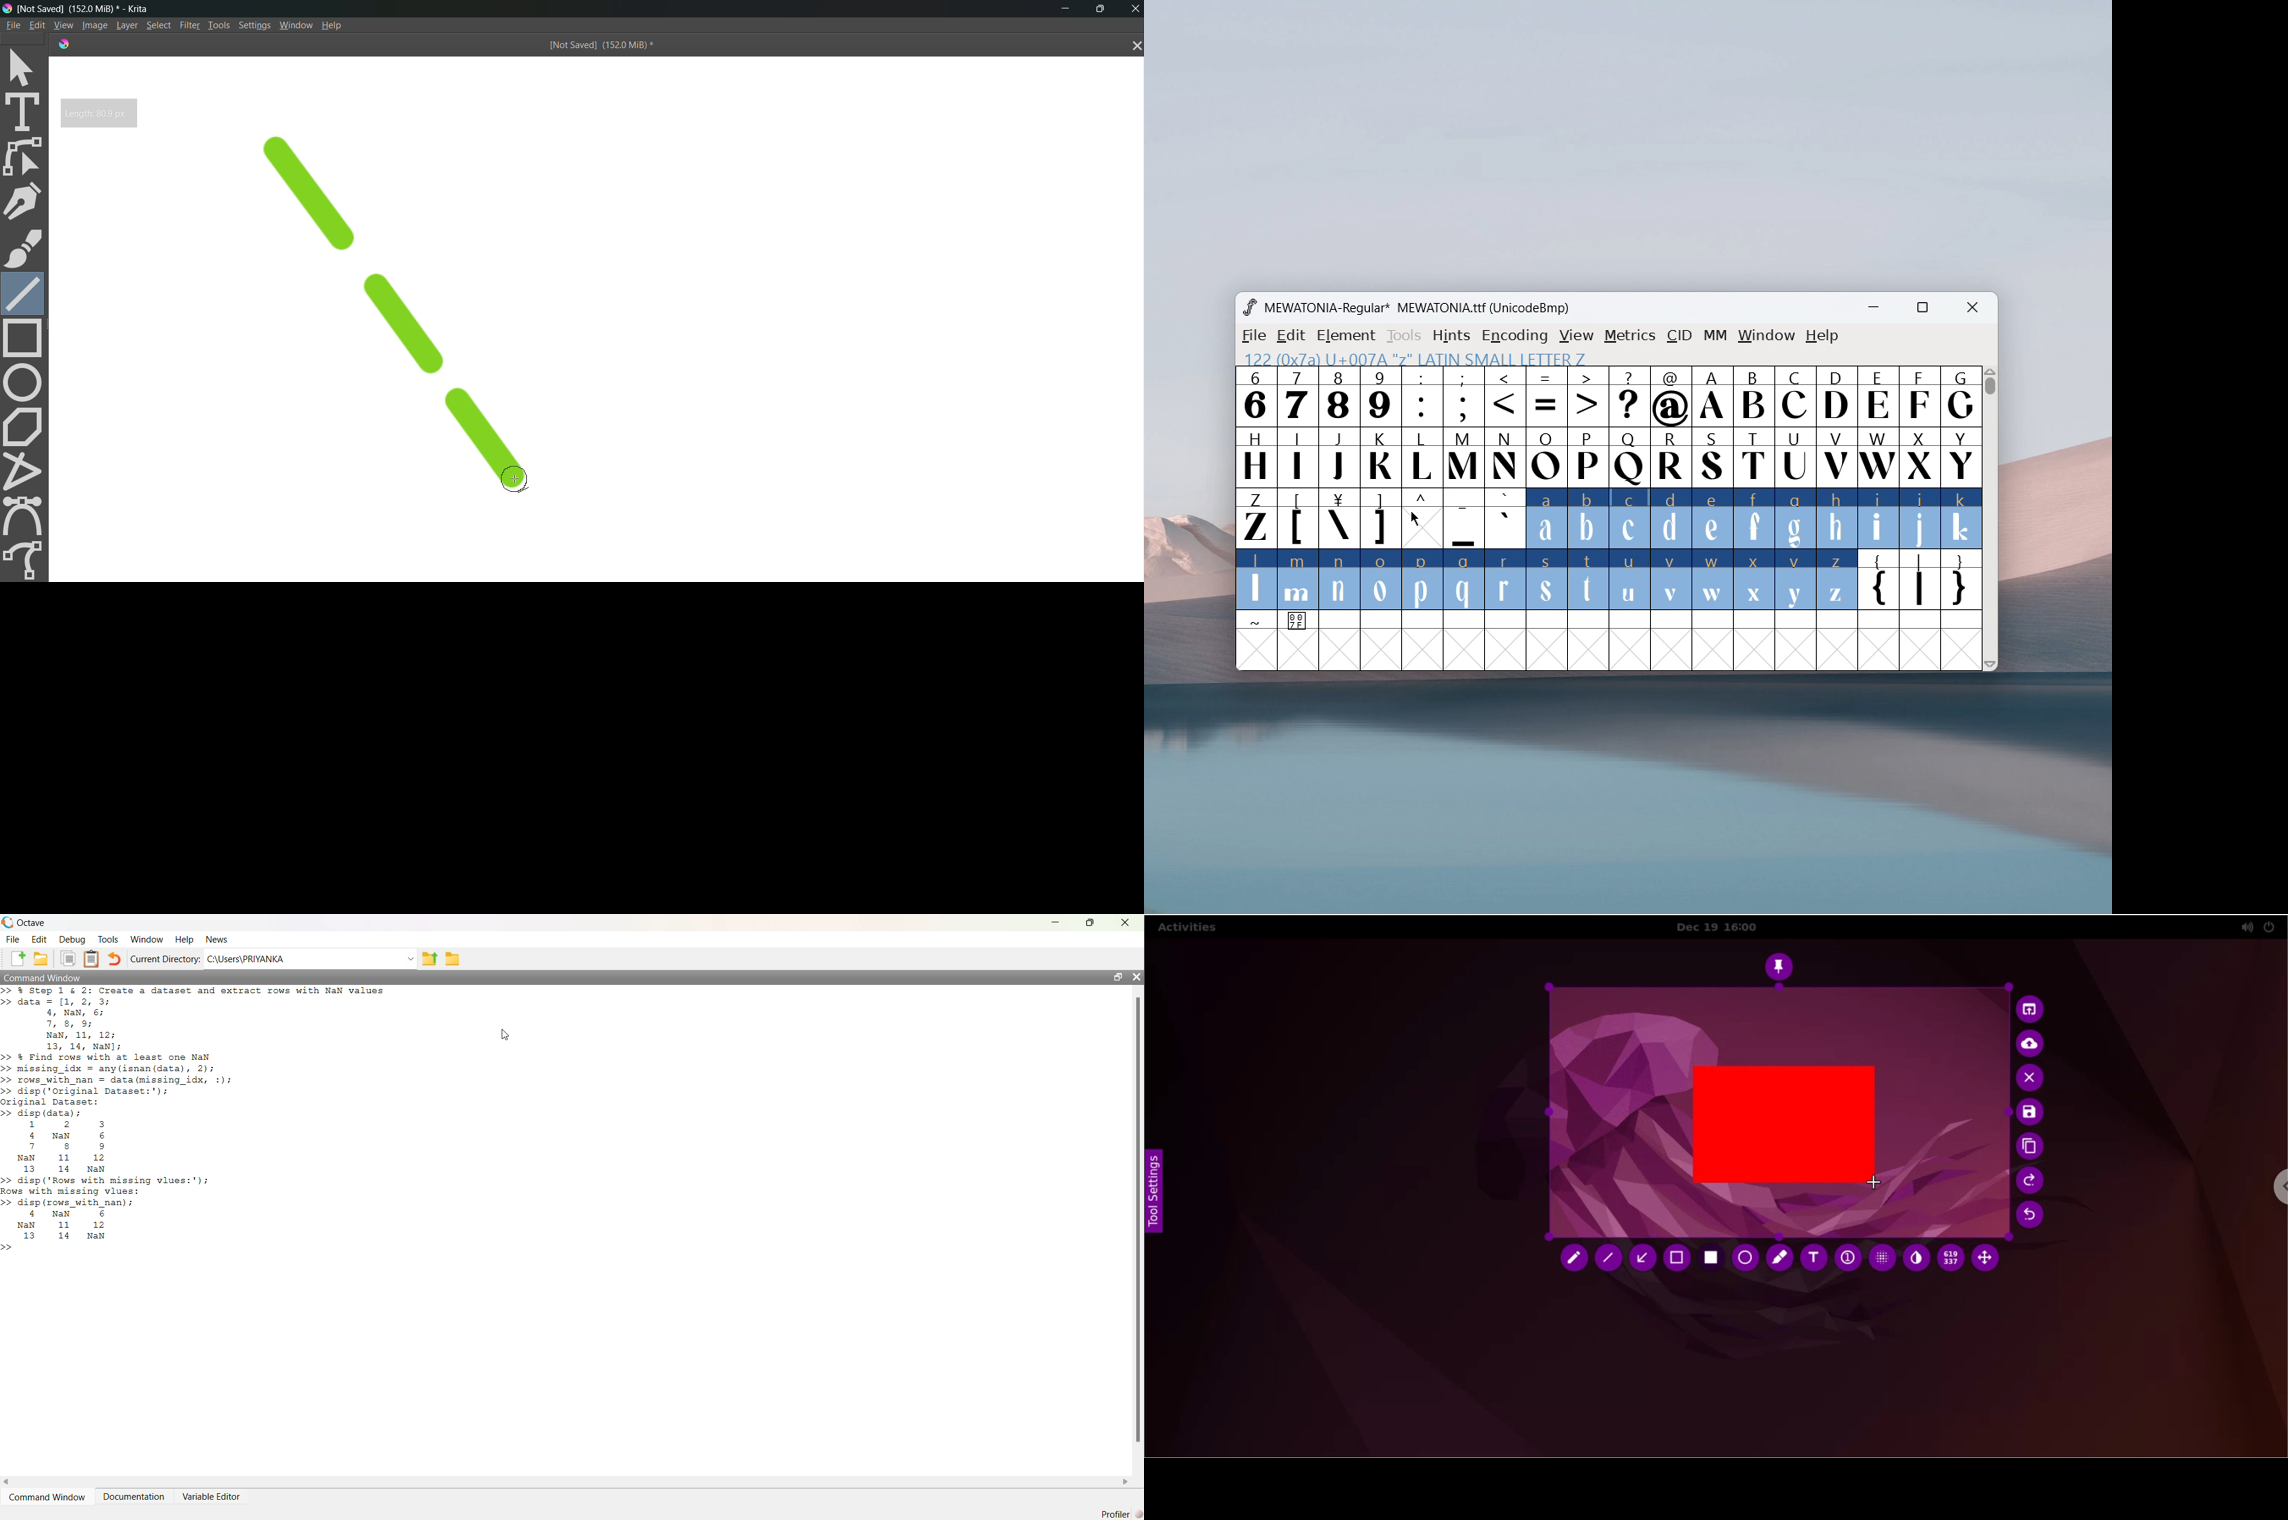 This screenshot has width=2296, height=1540. What do you see at coordinates (1126, 1483) in the screenshot?
I see `scroll right` at bounding box center [1126, 1483].